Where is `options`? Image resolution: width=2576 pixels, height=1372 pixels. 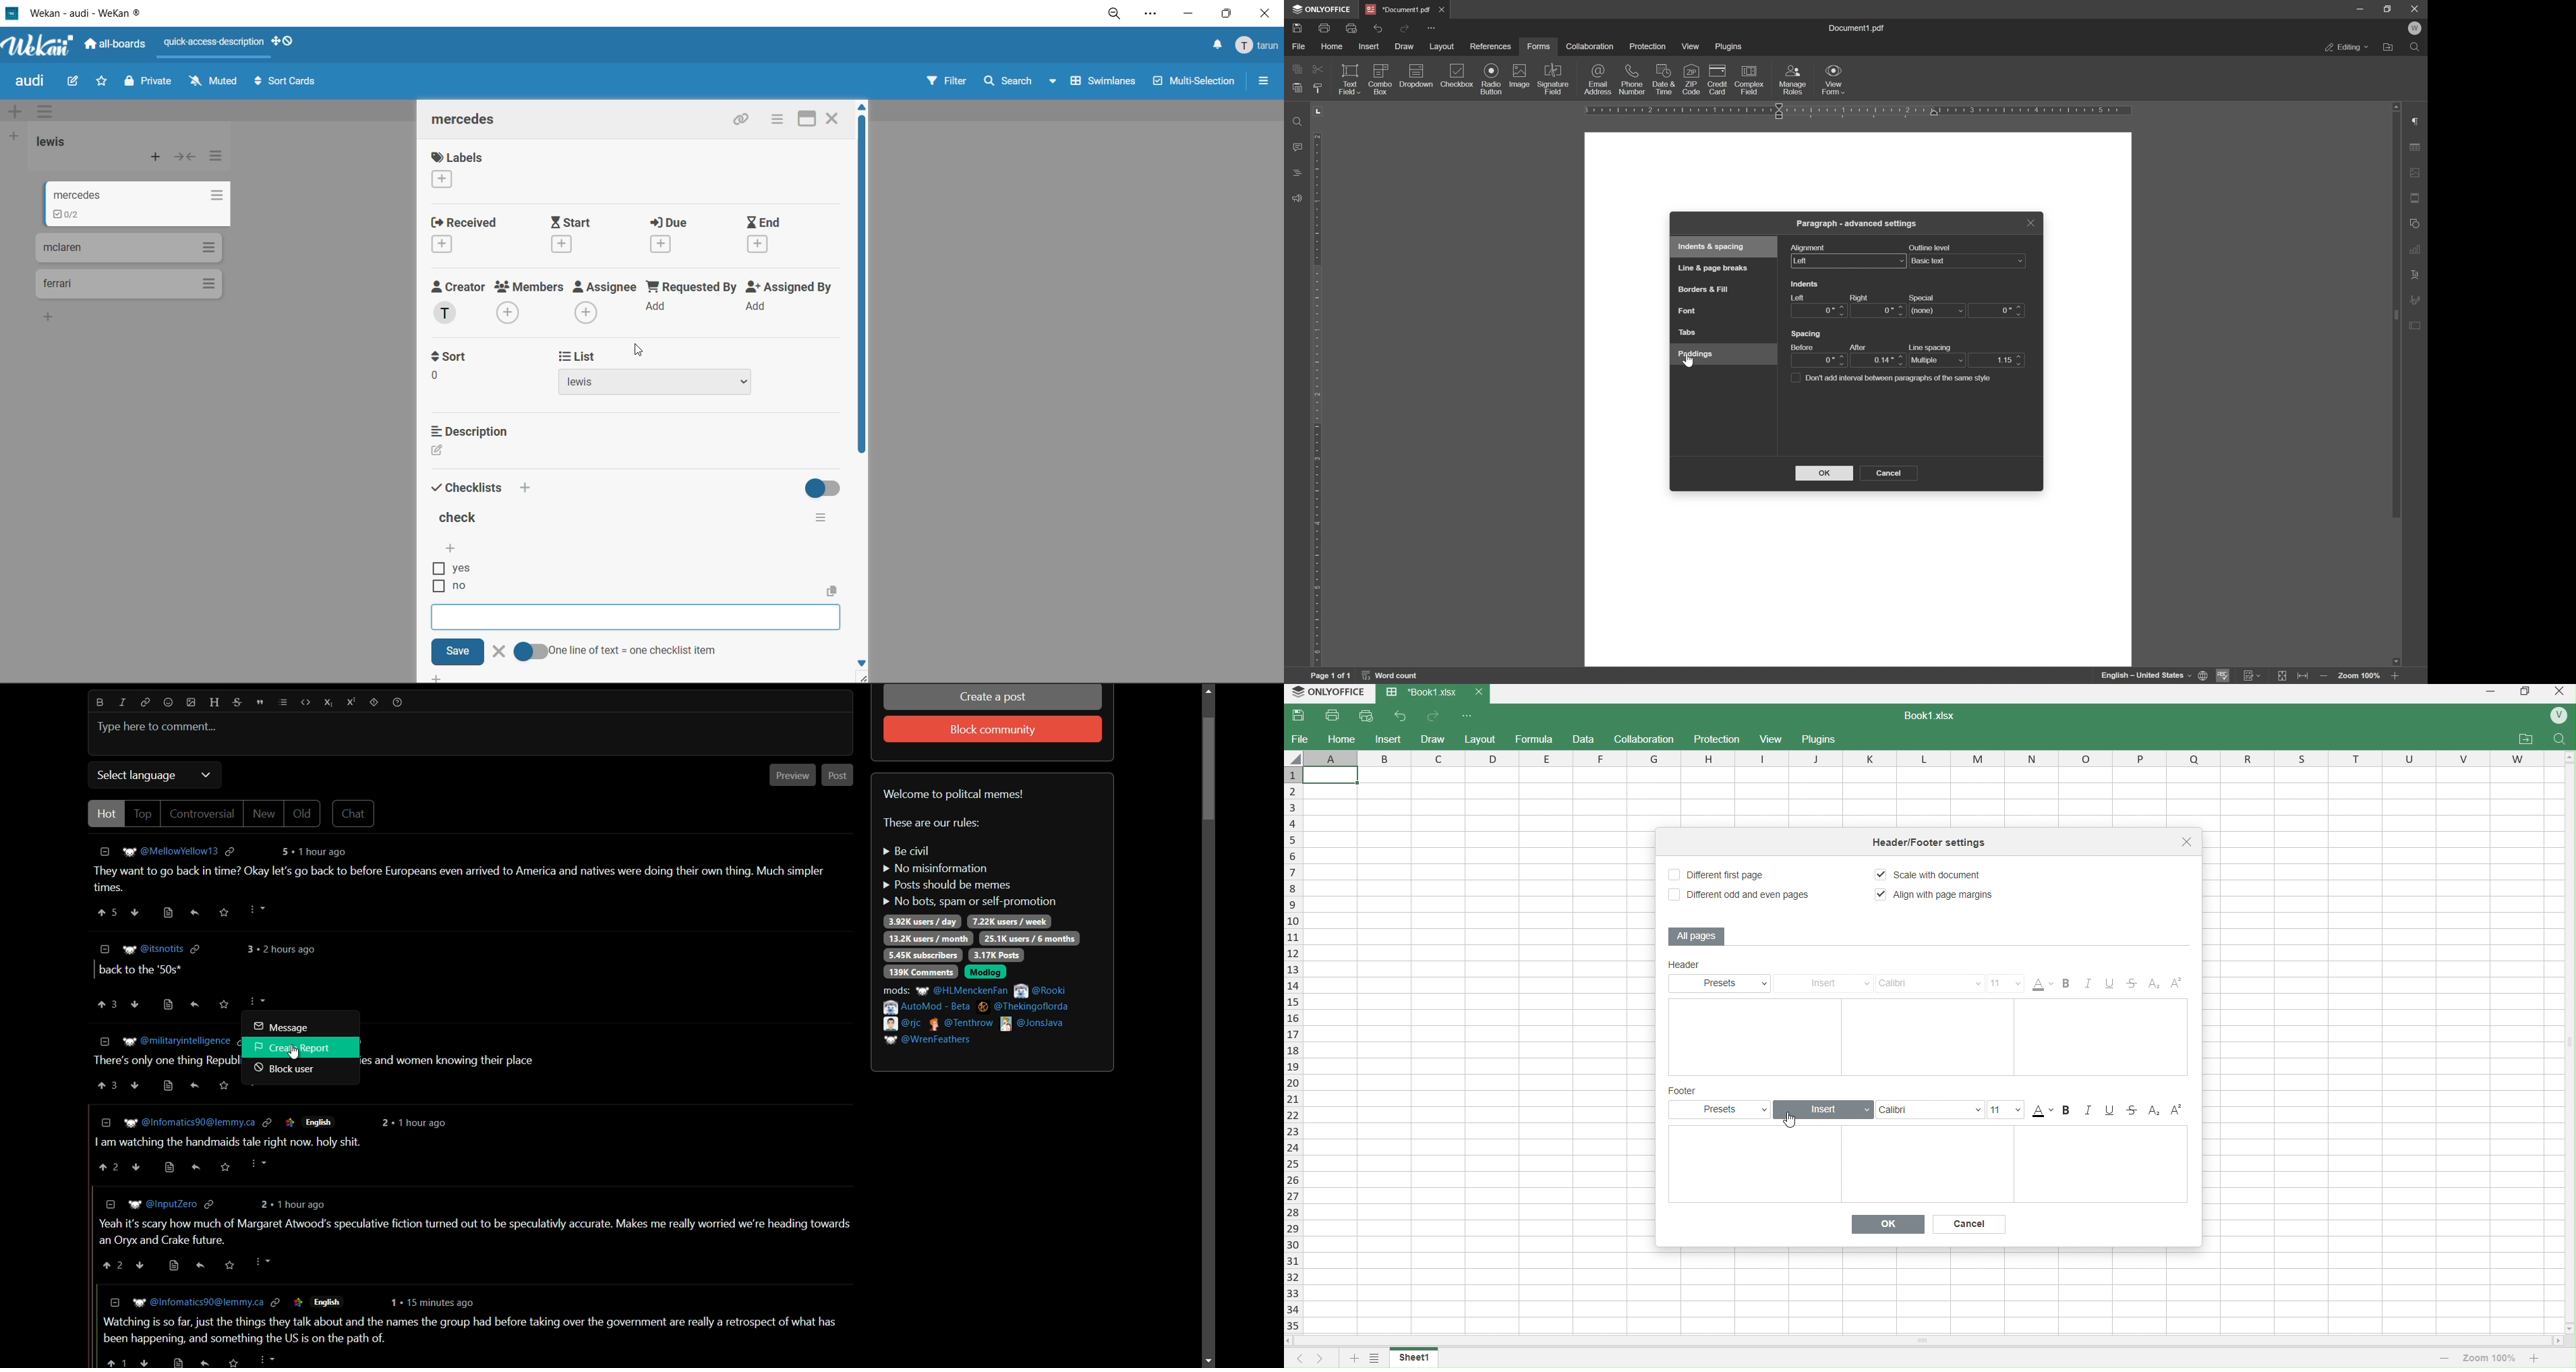
options is located at coordinates (1469, 716).